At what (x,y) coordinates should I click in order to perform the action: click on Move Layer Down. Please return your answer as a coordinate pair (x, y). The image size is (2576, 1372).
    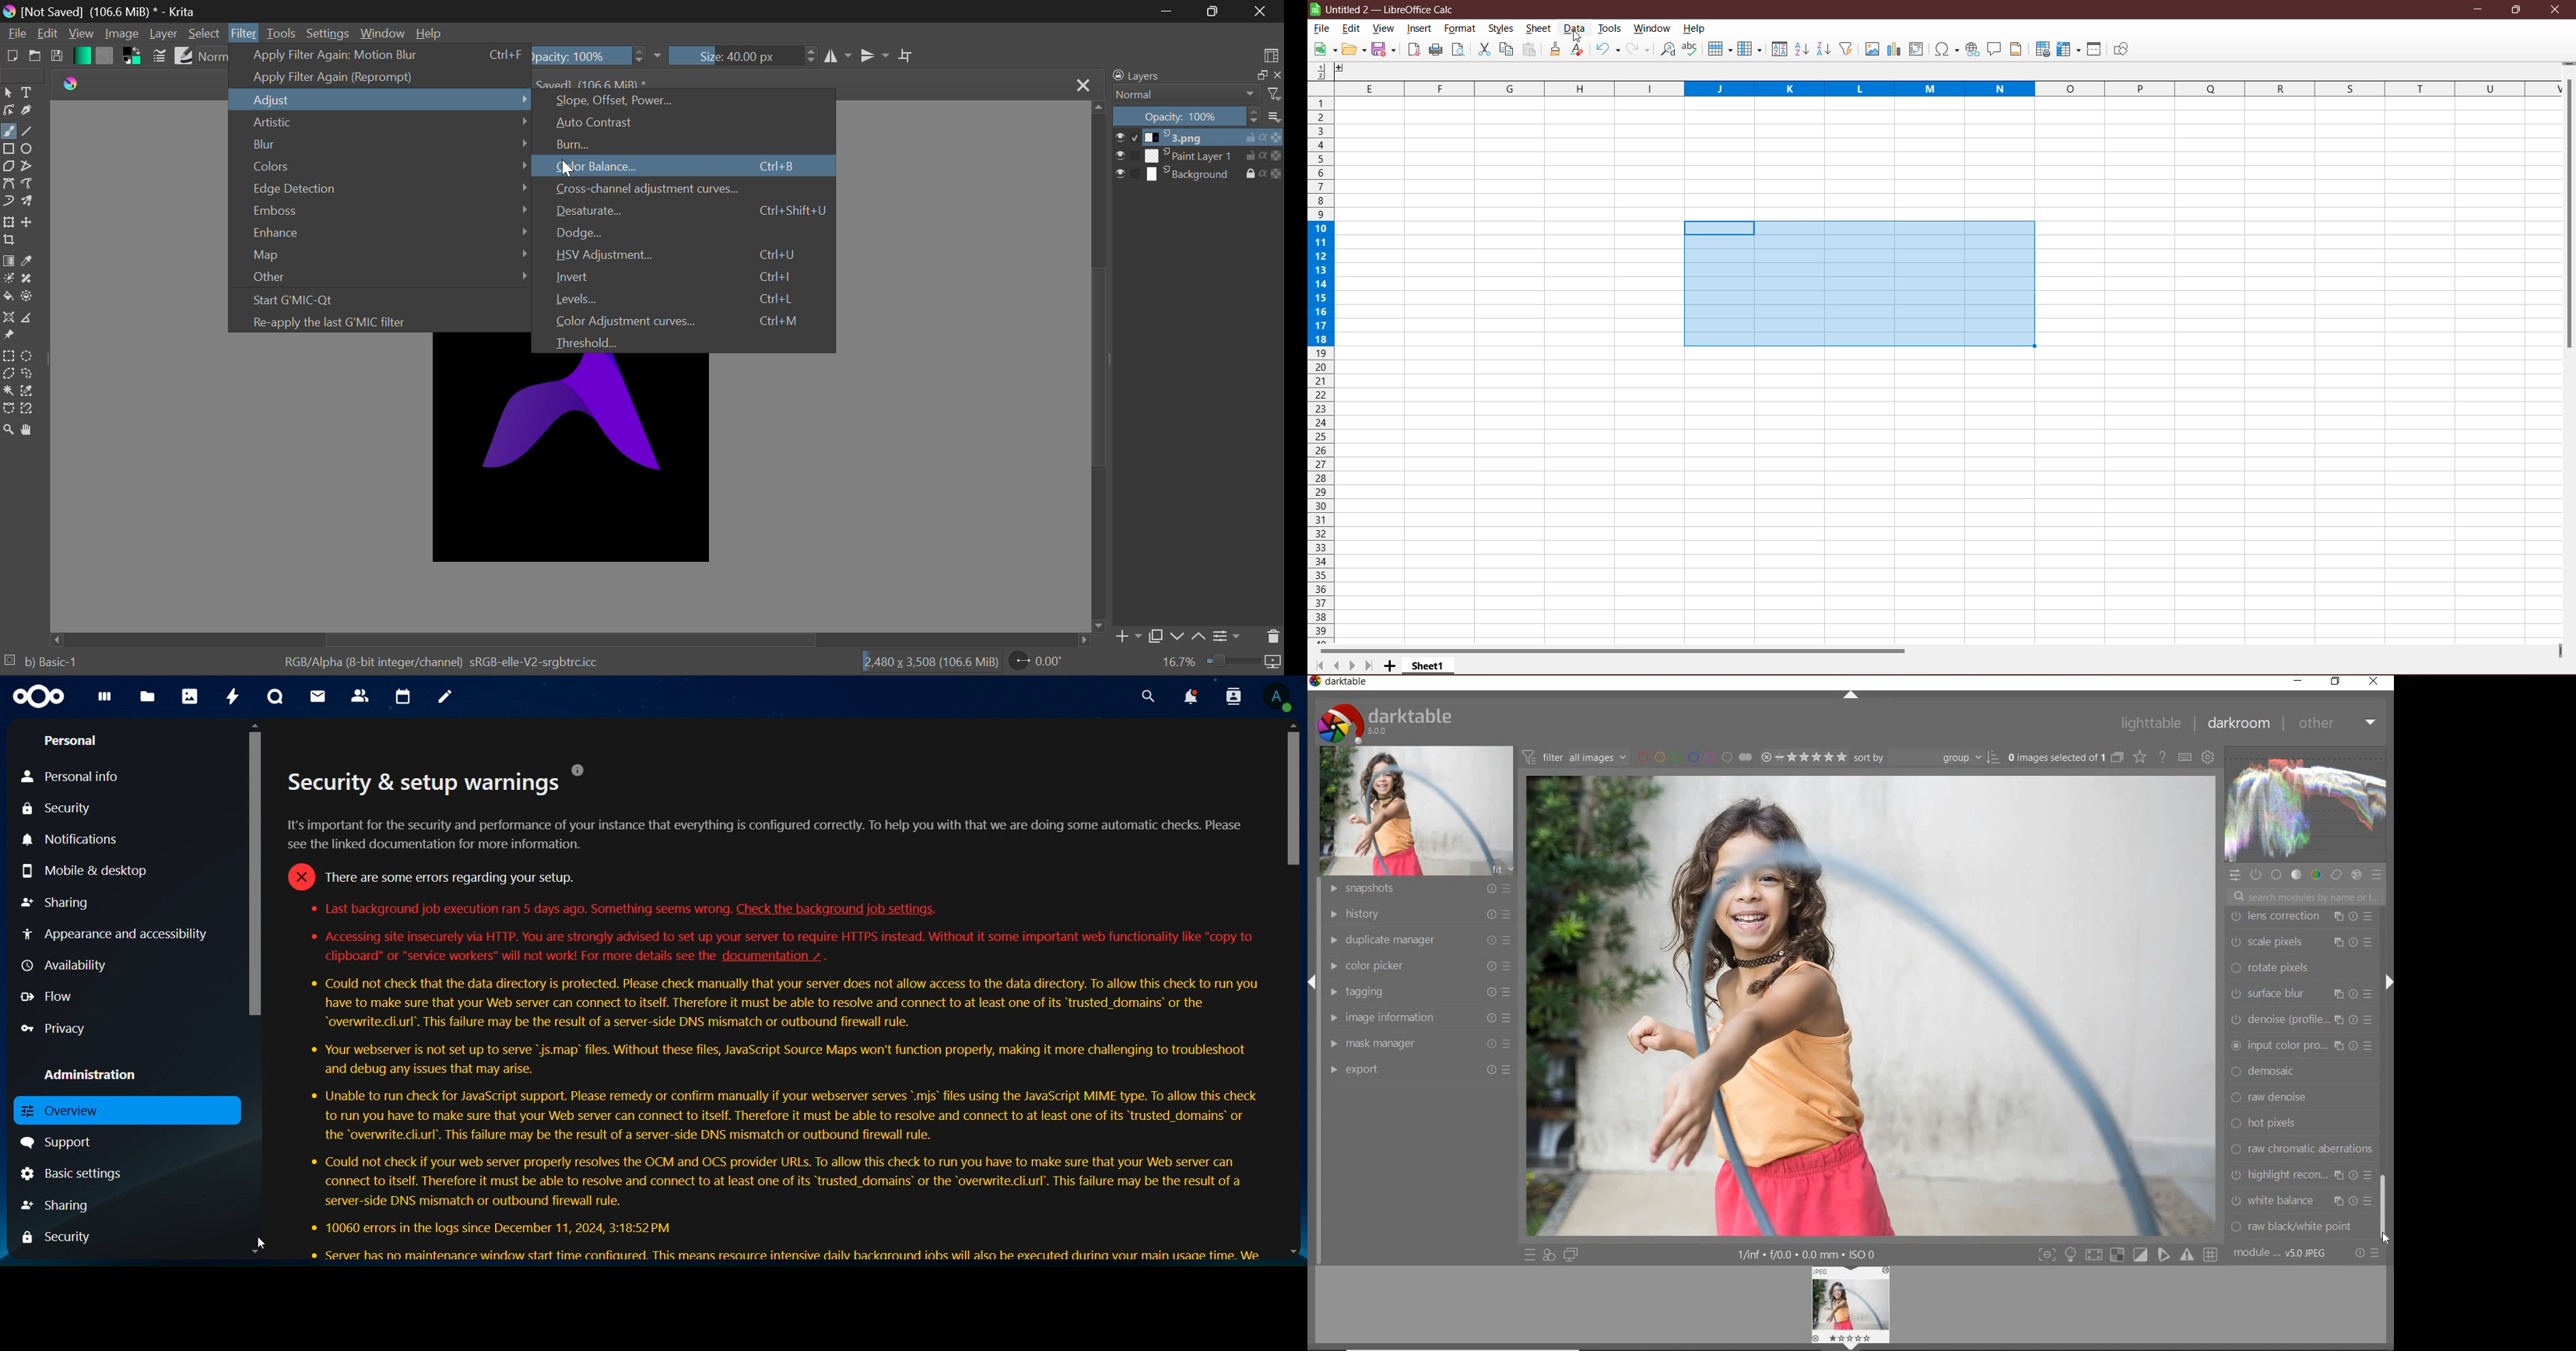
    Looking at the image, I should click on (1180, 635).